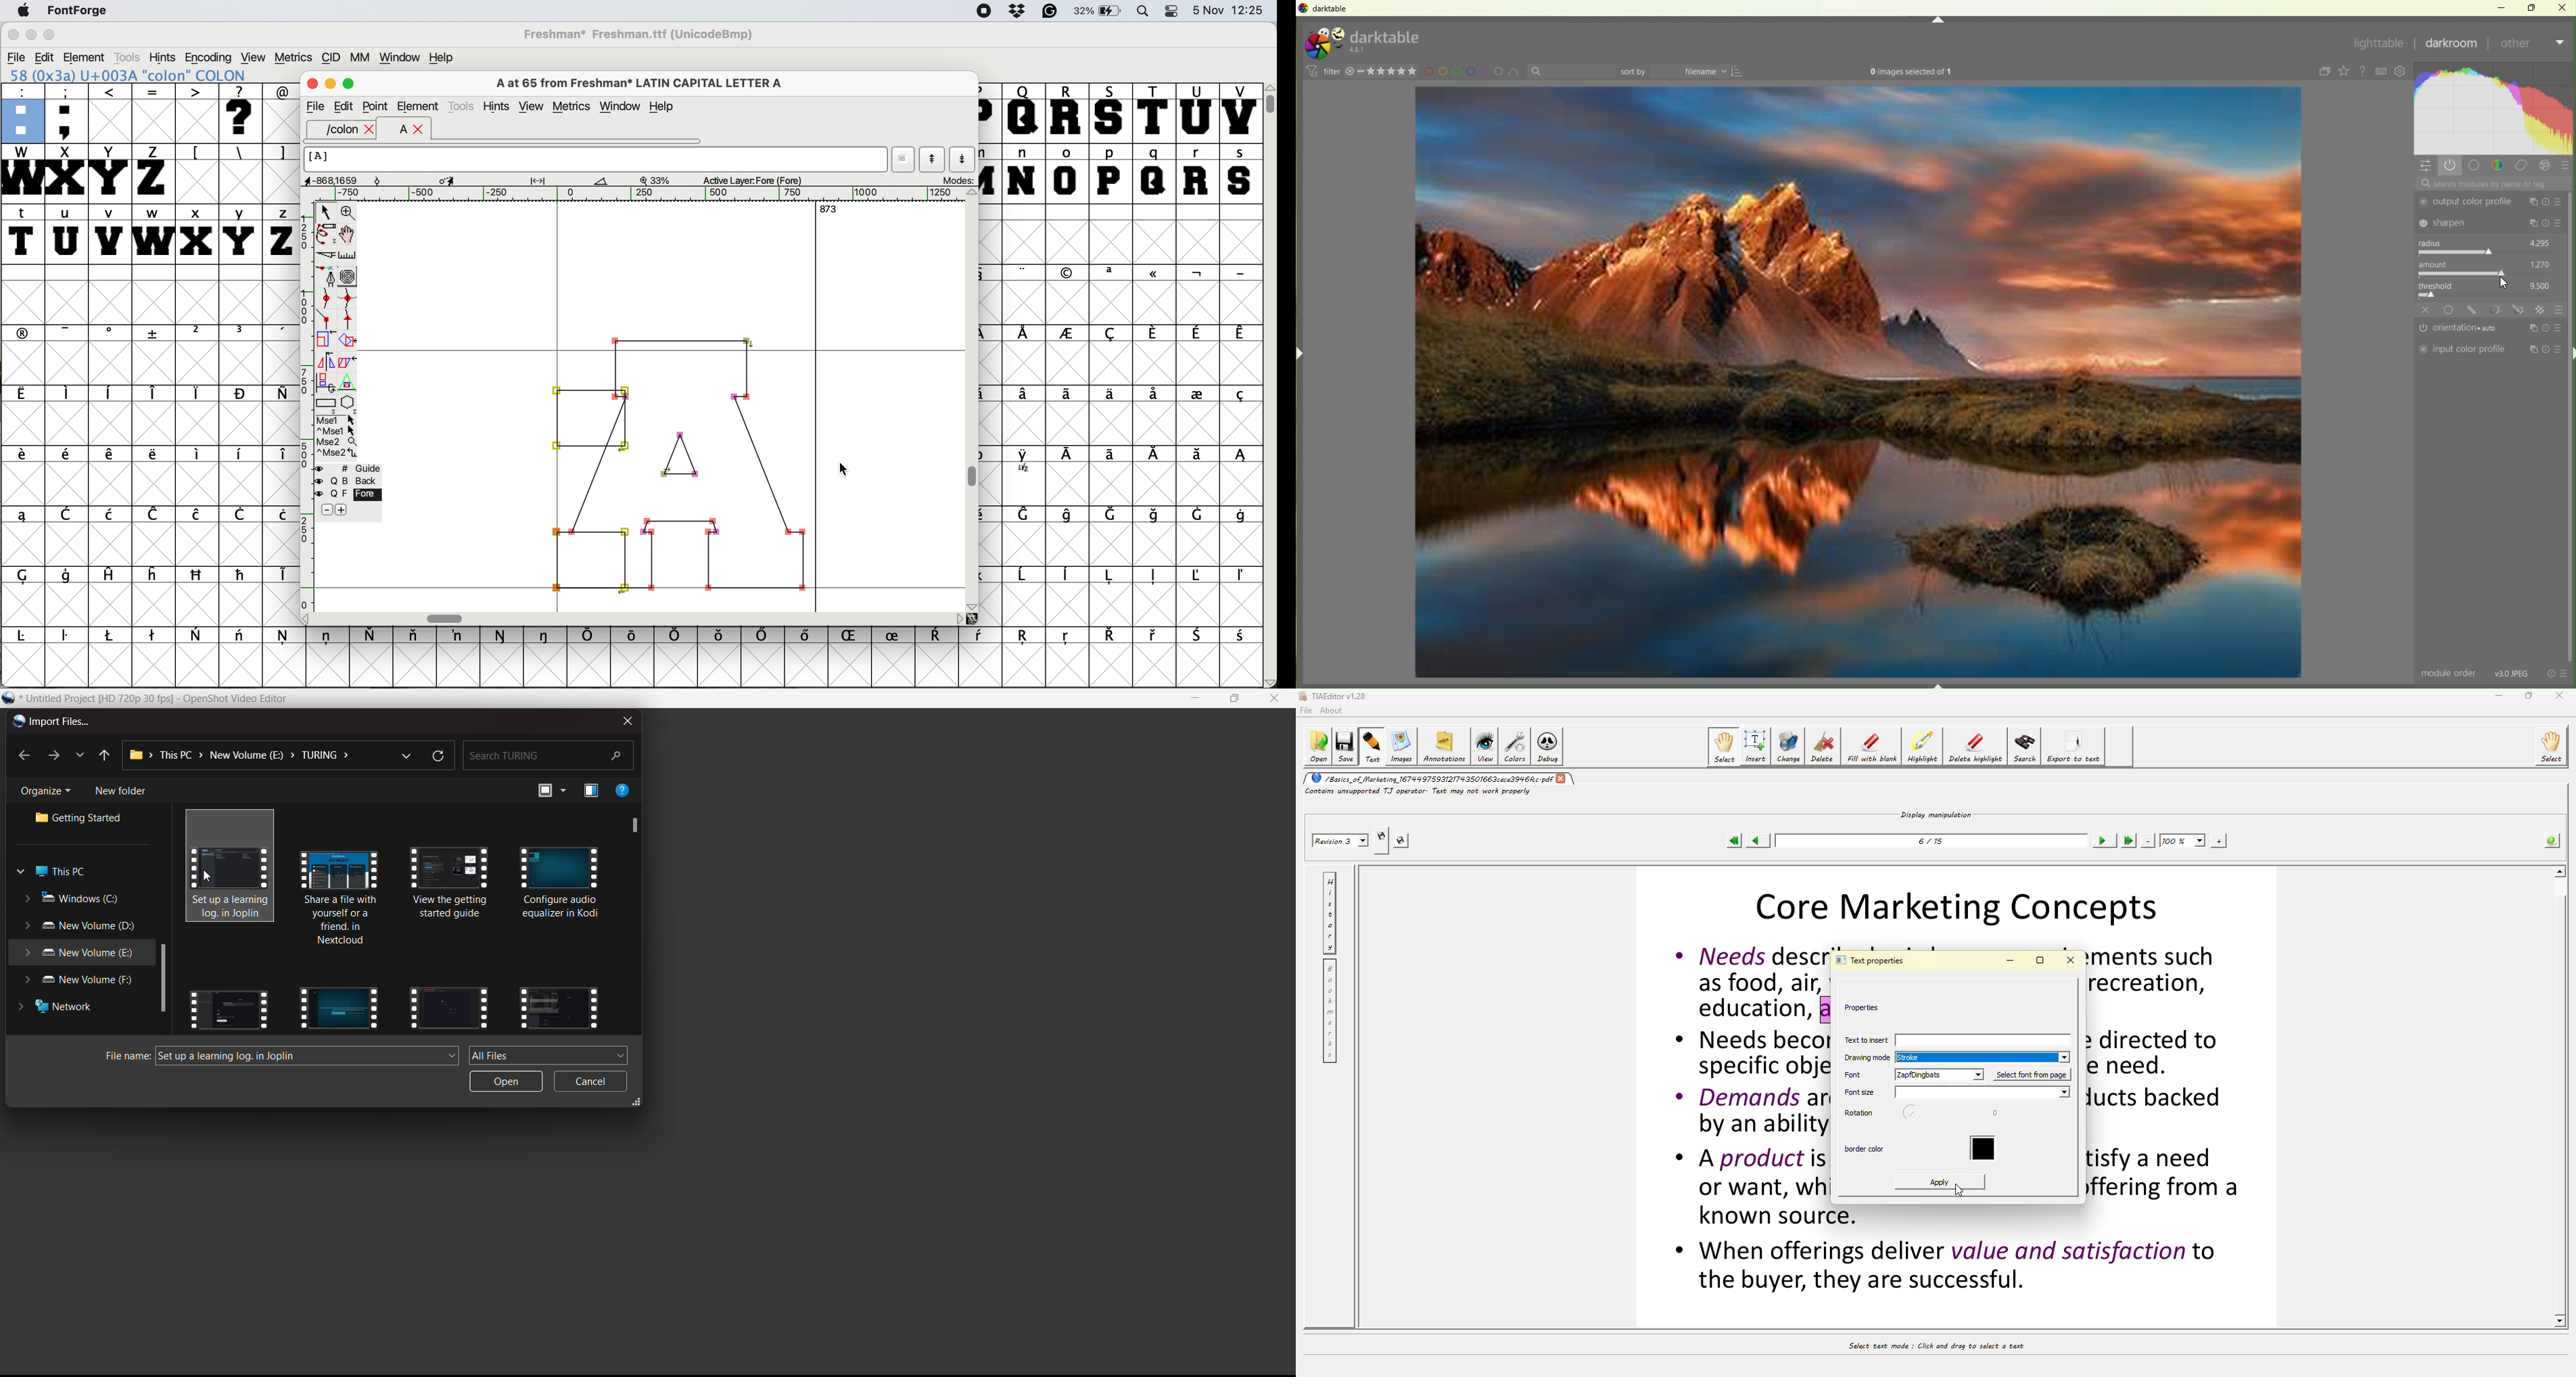 Image resolution: width=2576 pixels, height=1400 pixels. What do you see at coordinates (1026, 334) in the screenshot?
I see `symbol` at bounding box center [1026, 334].